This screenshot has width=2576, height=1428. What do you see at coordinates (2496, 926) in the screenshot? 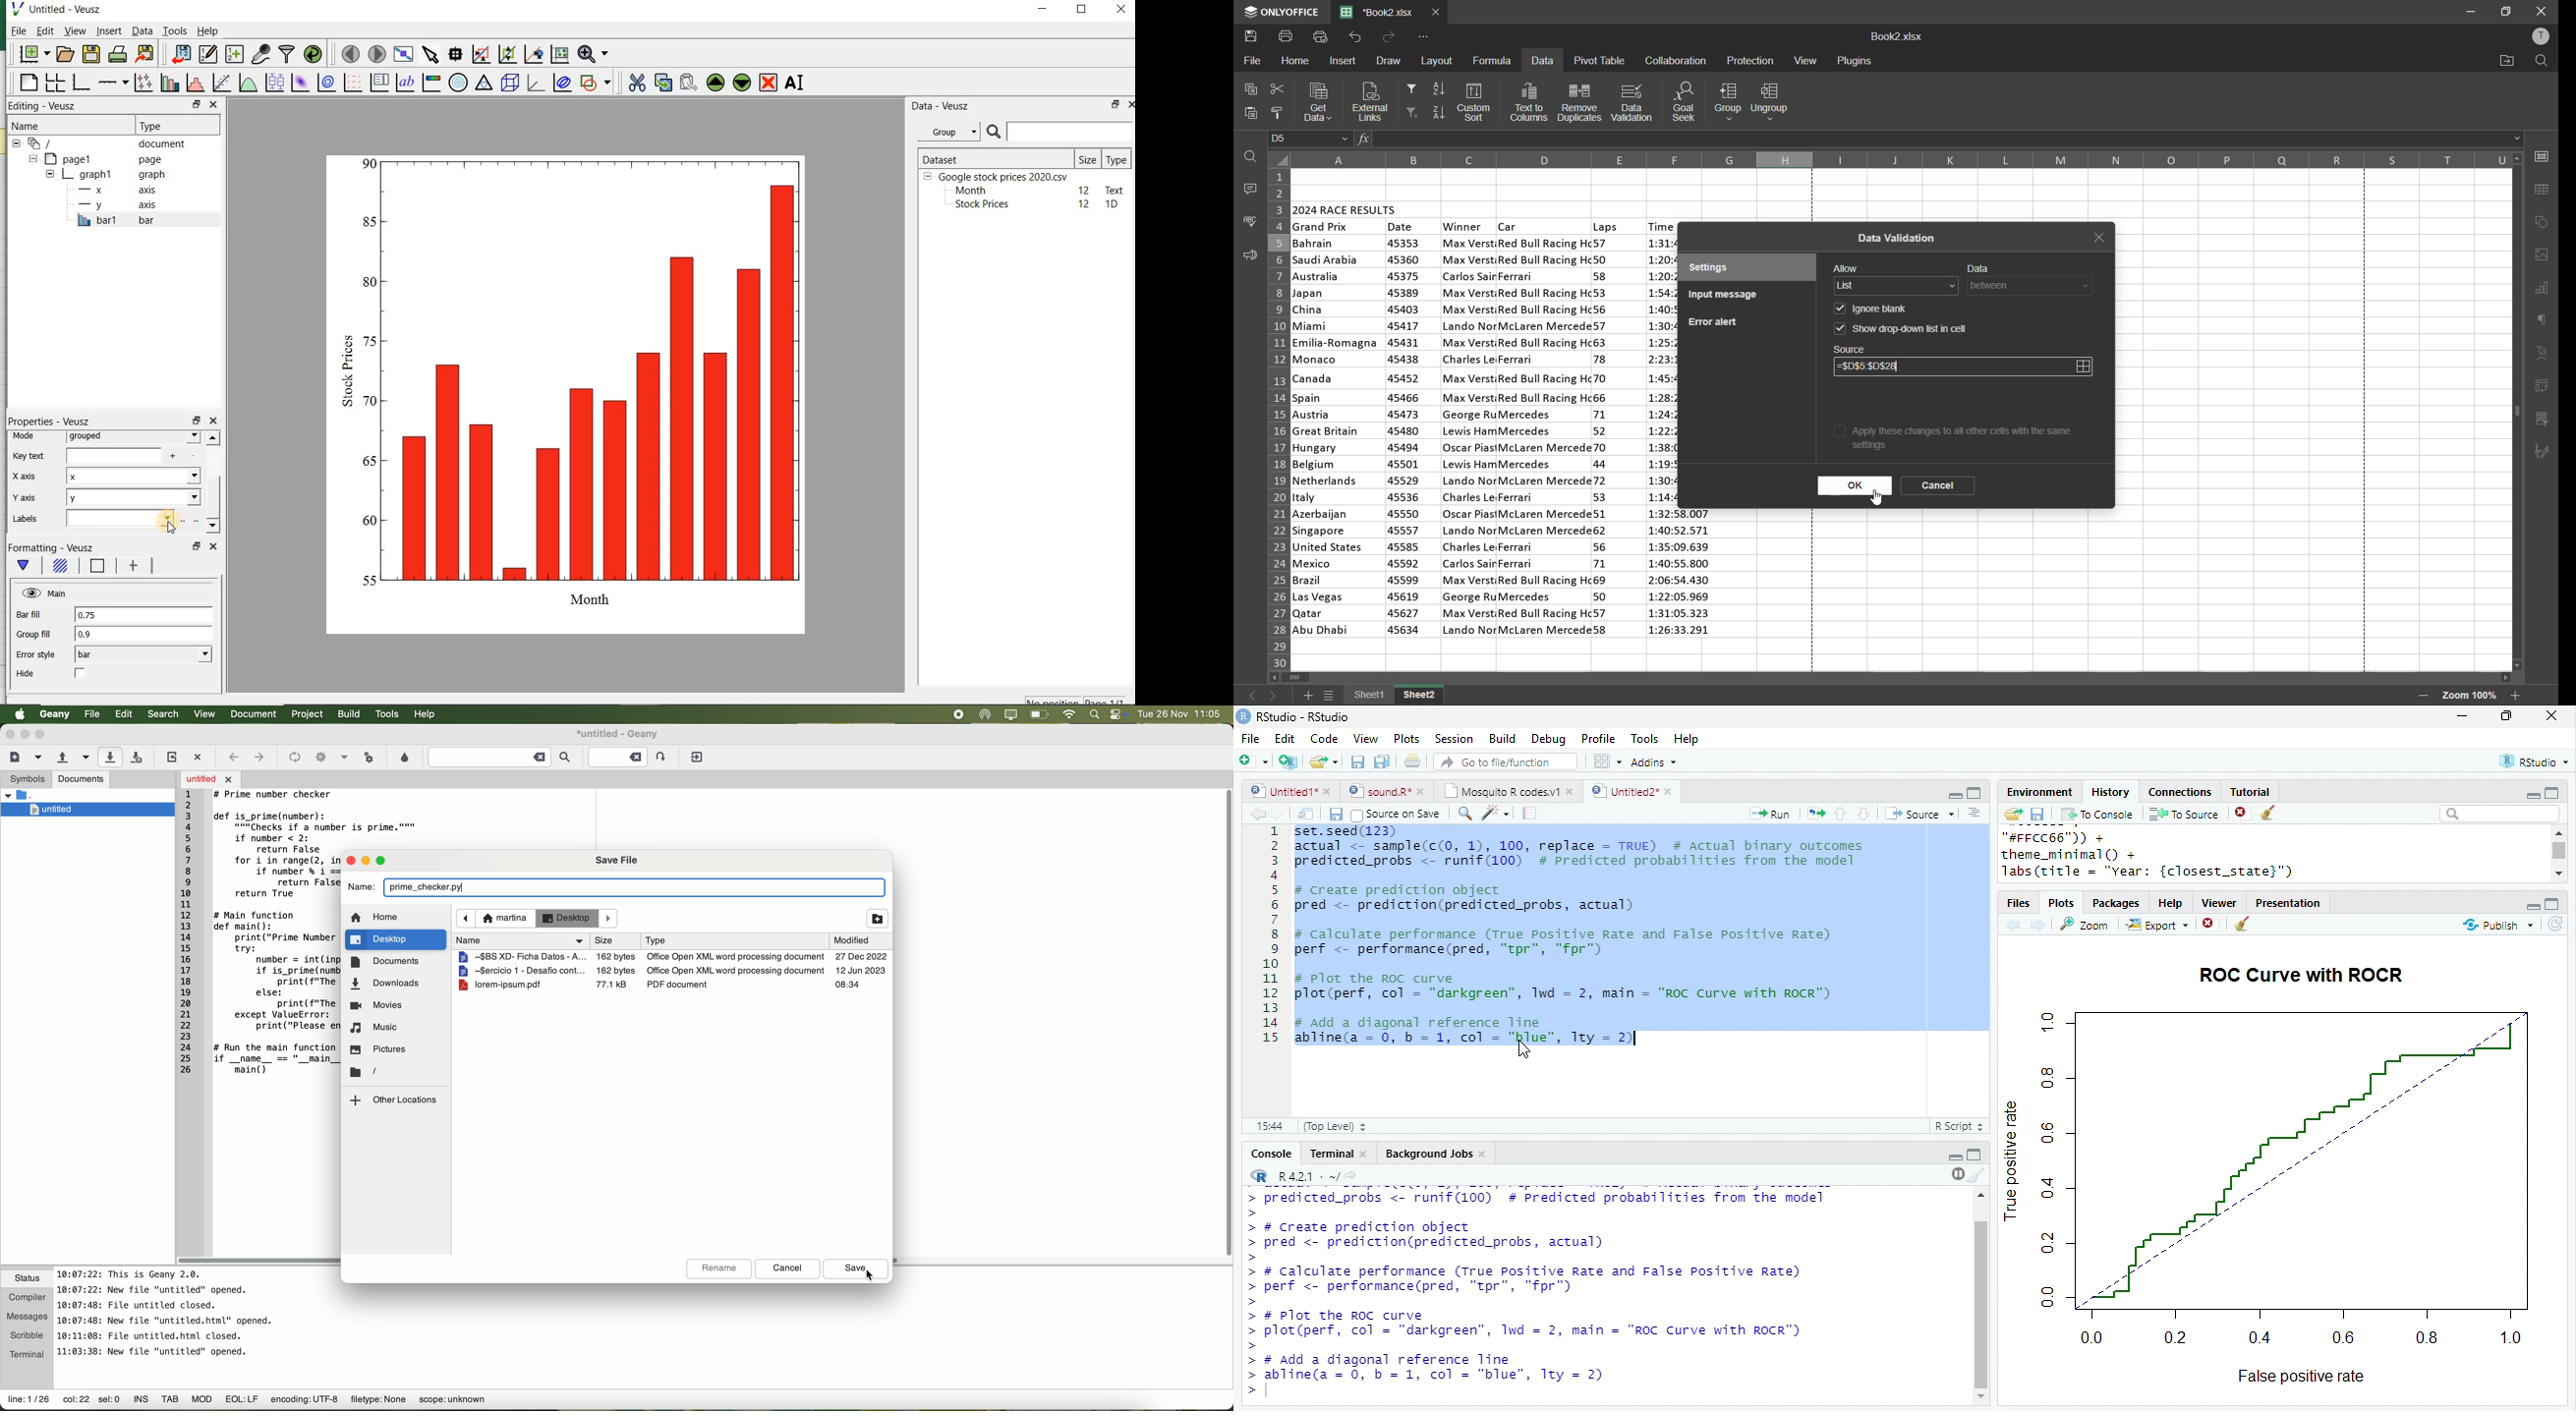
I see `Publish` at bounding box center [2496, 926].